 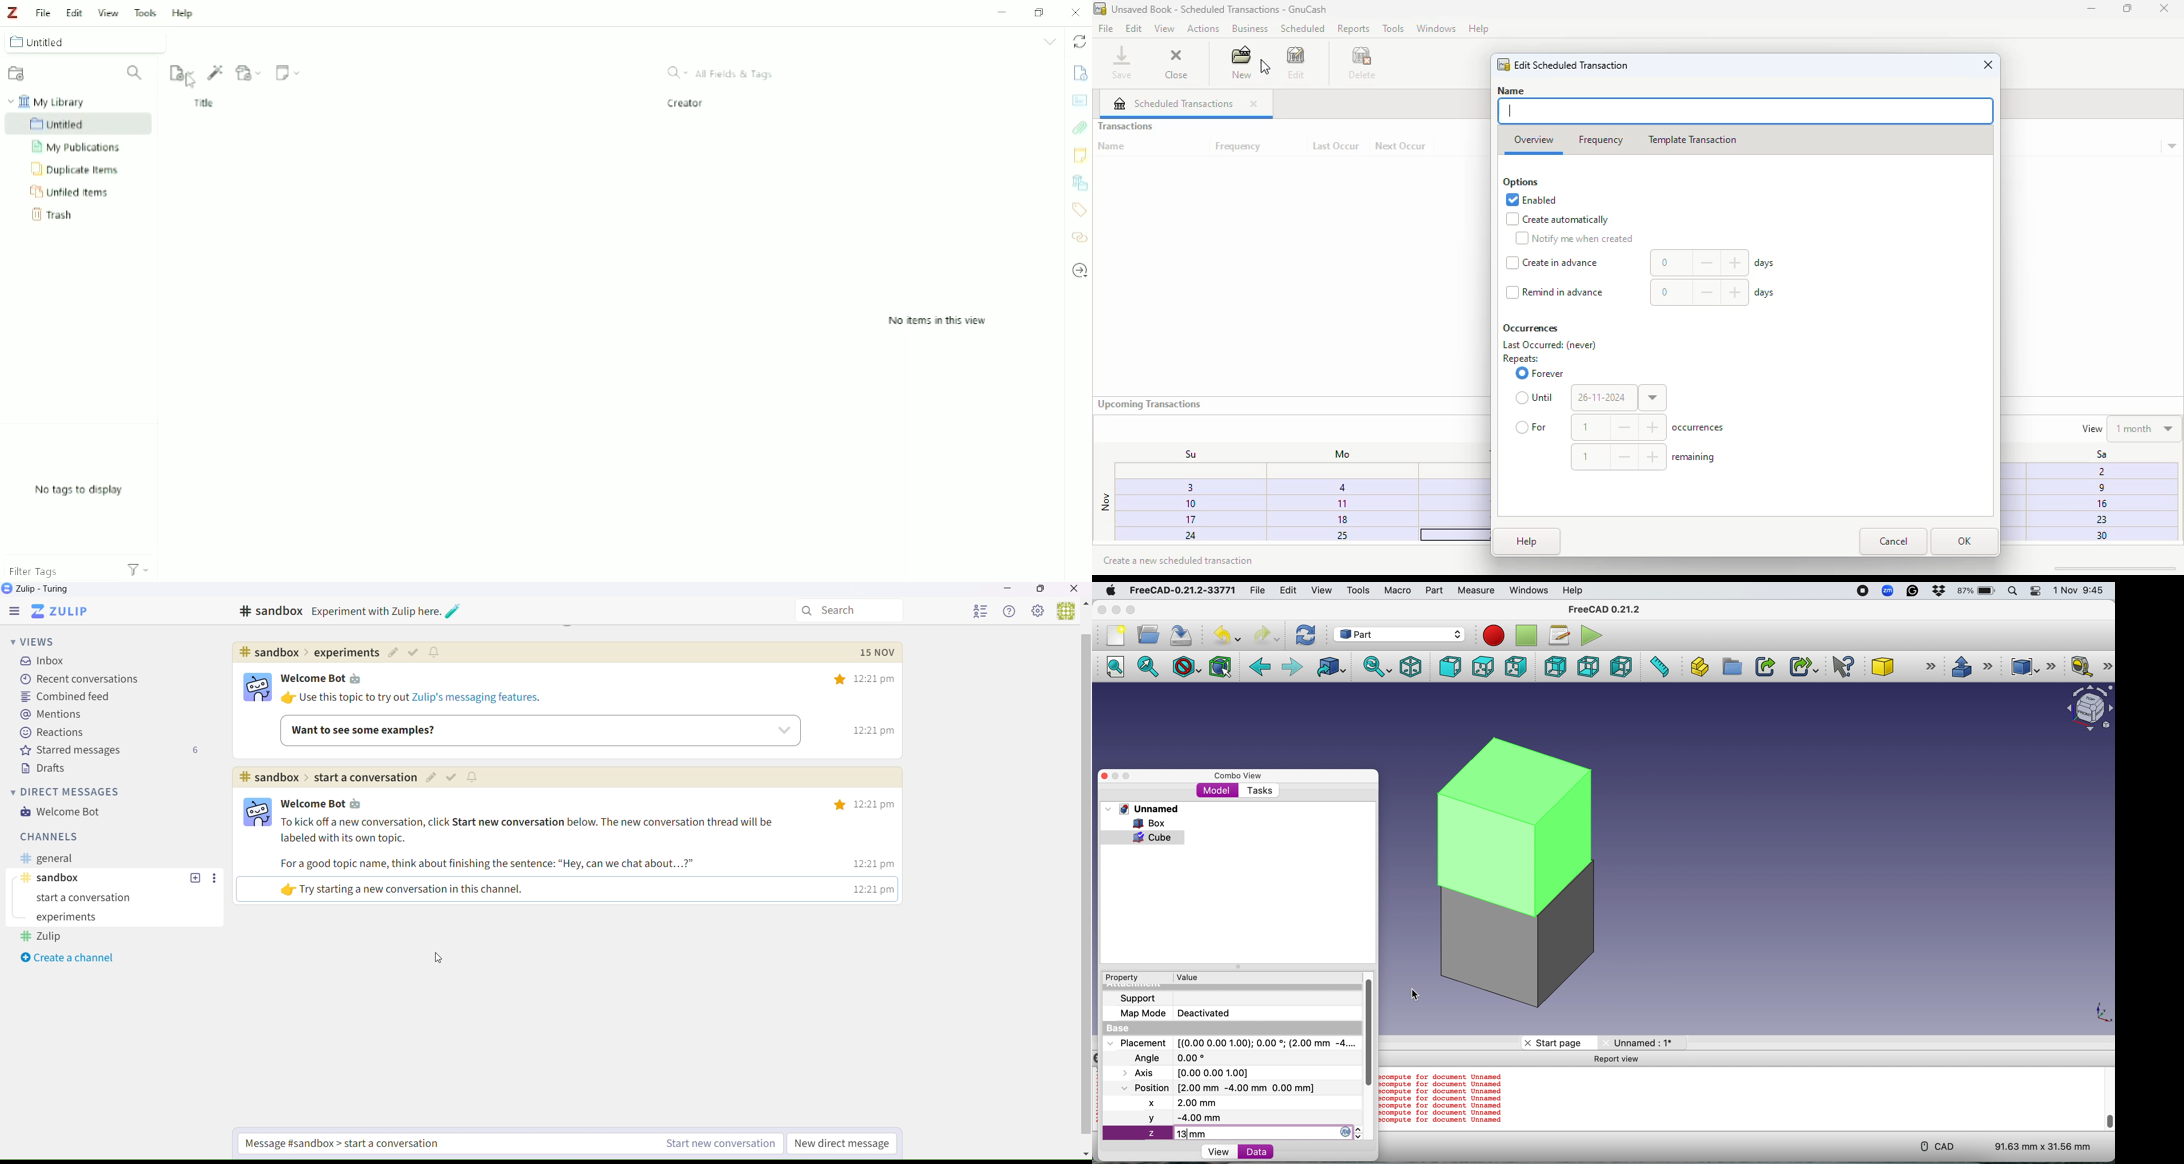 What do you see at coordinates (191, 83) in the screenshot?
I see `cursor on File` at bounding box center [191, 83].